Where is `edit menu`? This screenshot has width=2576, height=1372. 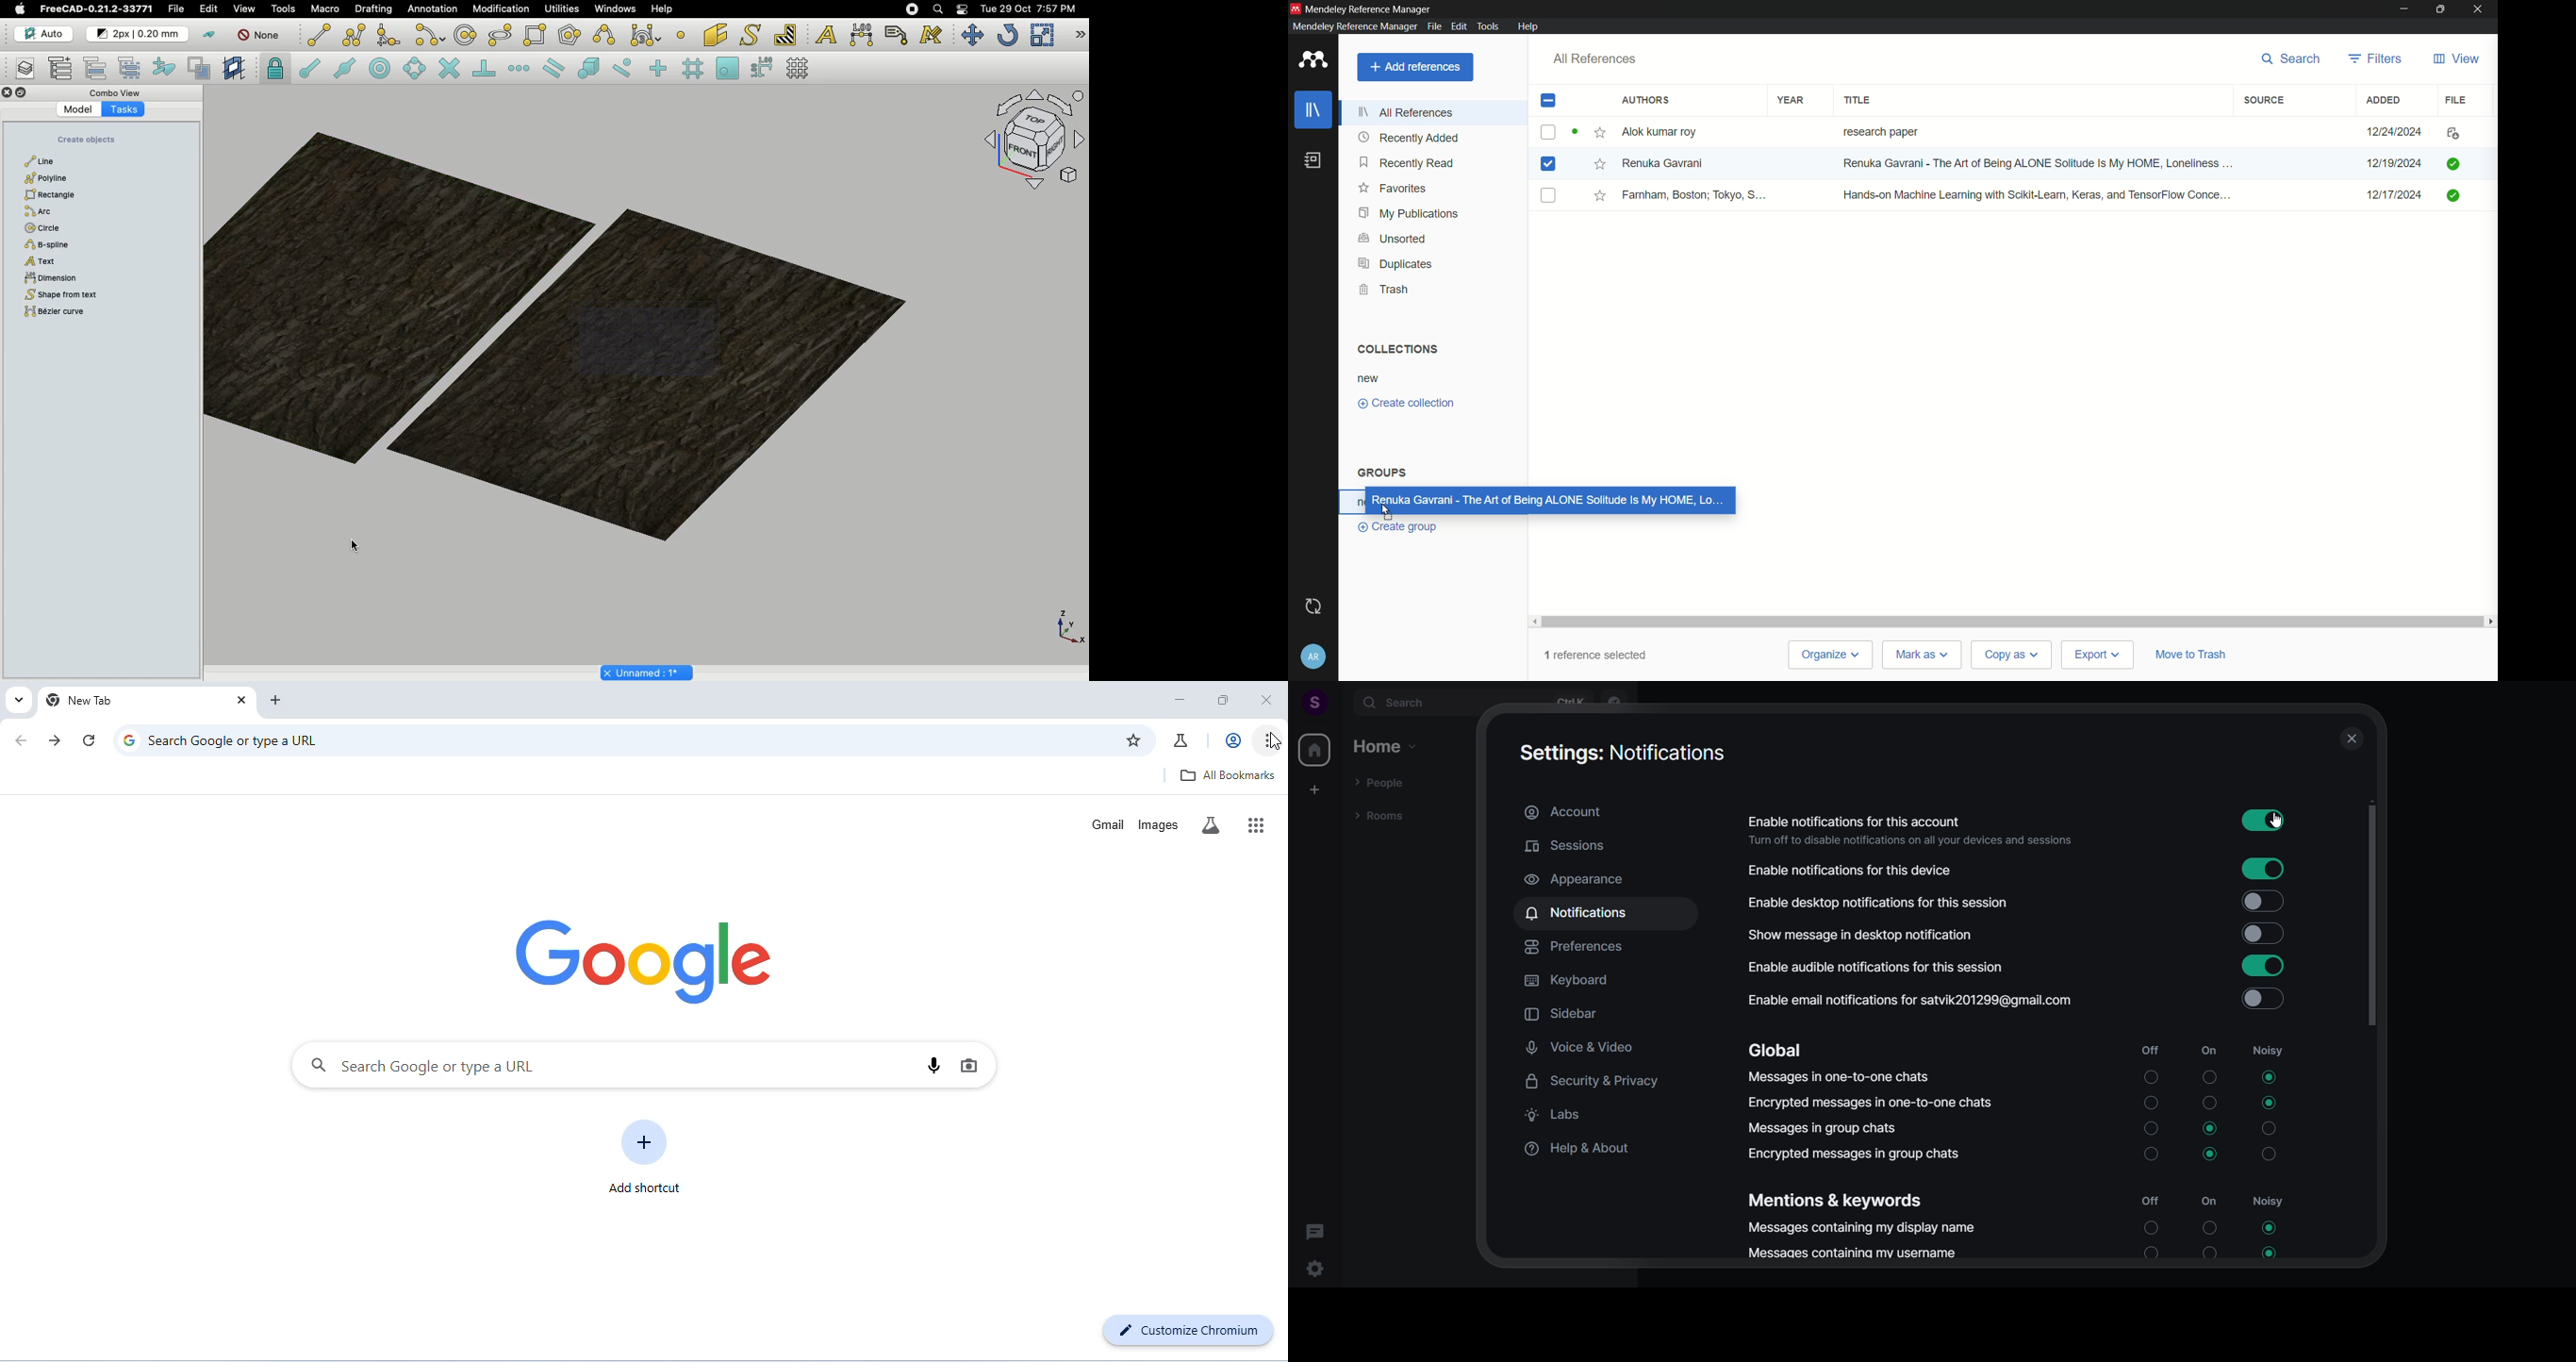 edit menu is located at coordinates (1458, 26).